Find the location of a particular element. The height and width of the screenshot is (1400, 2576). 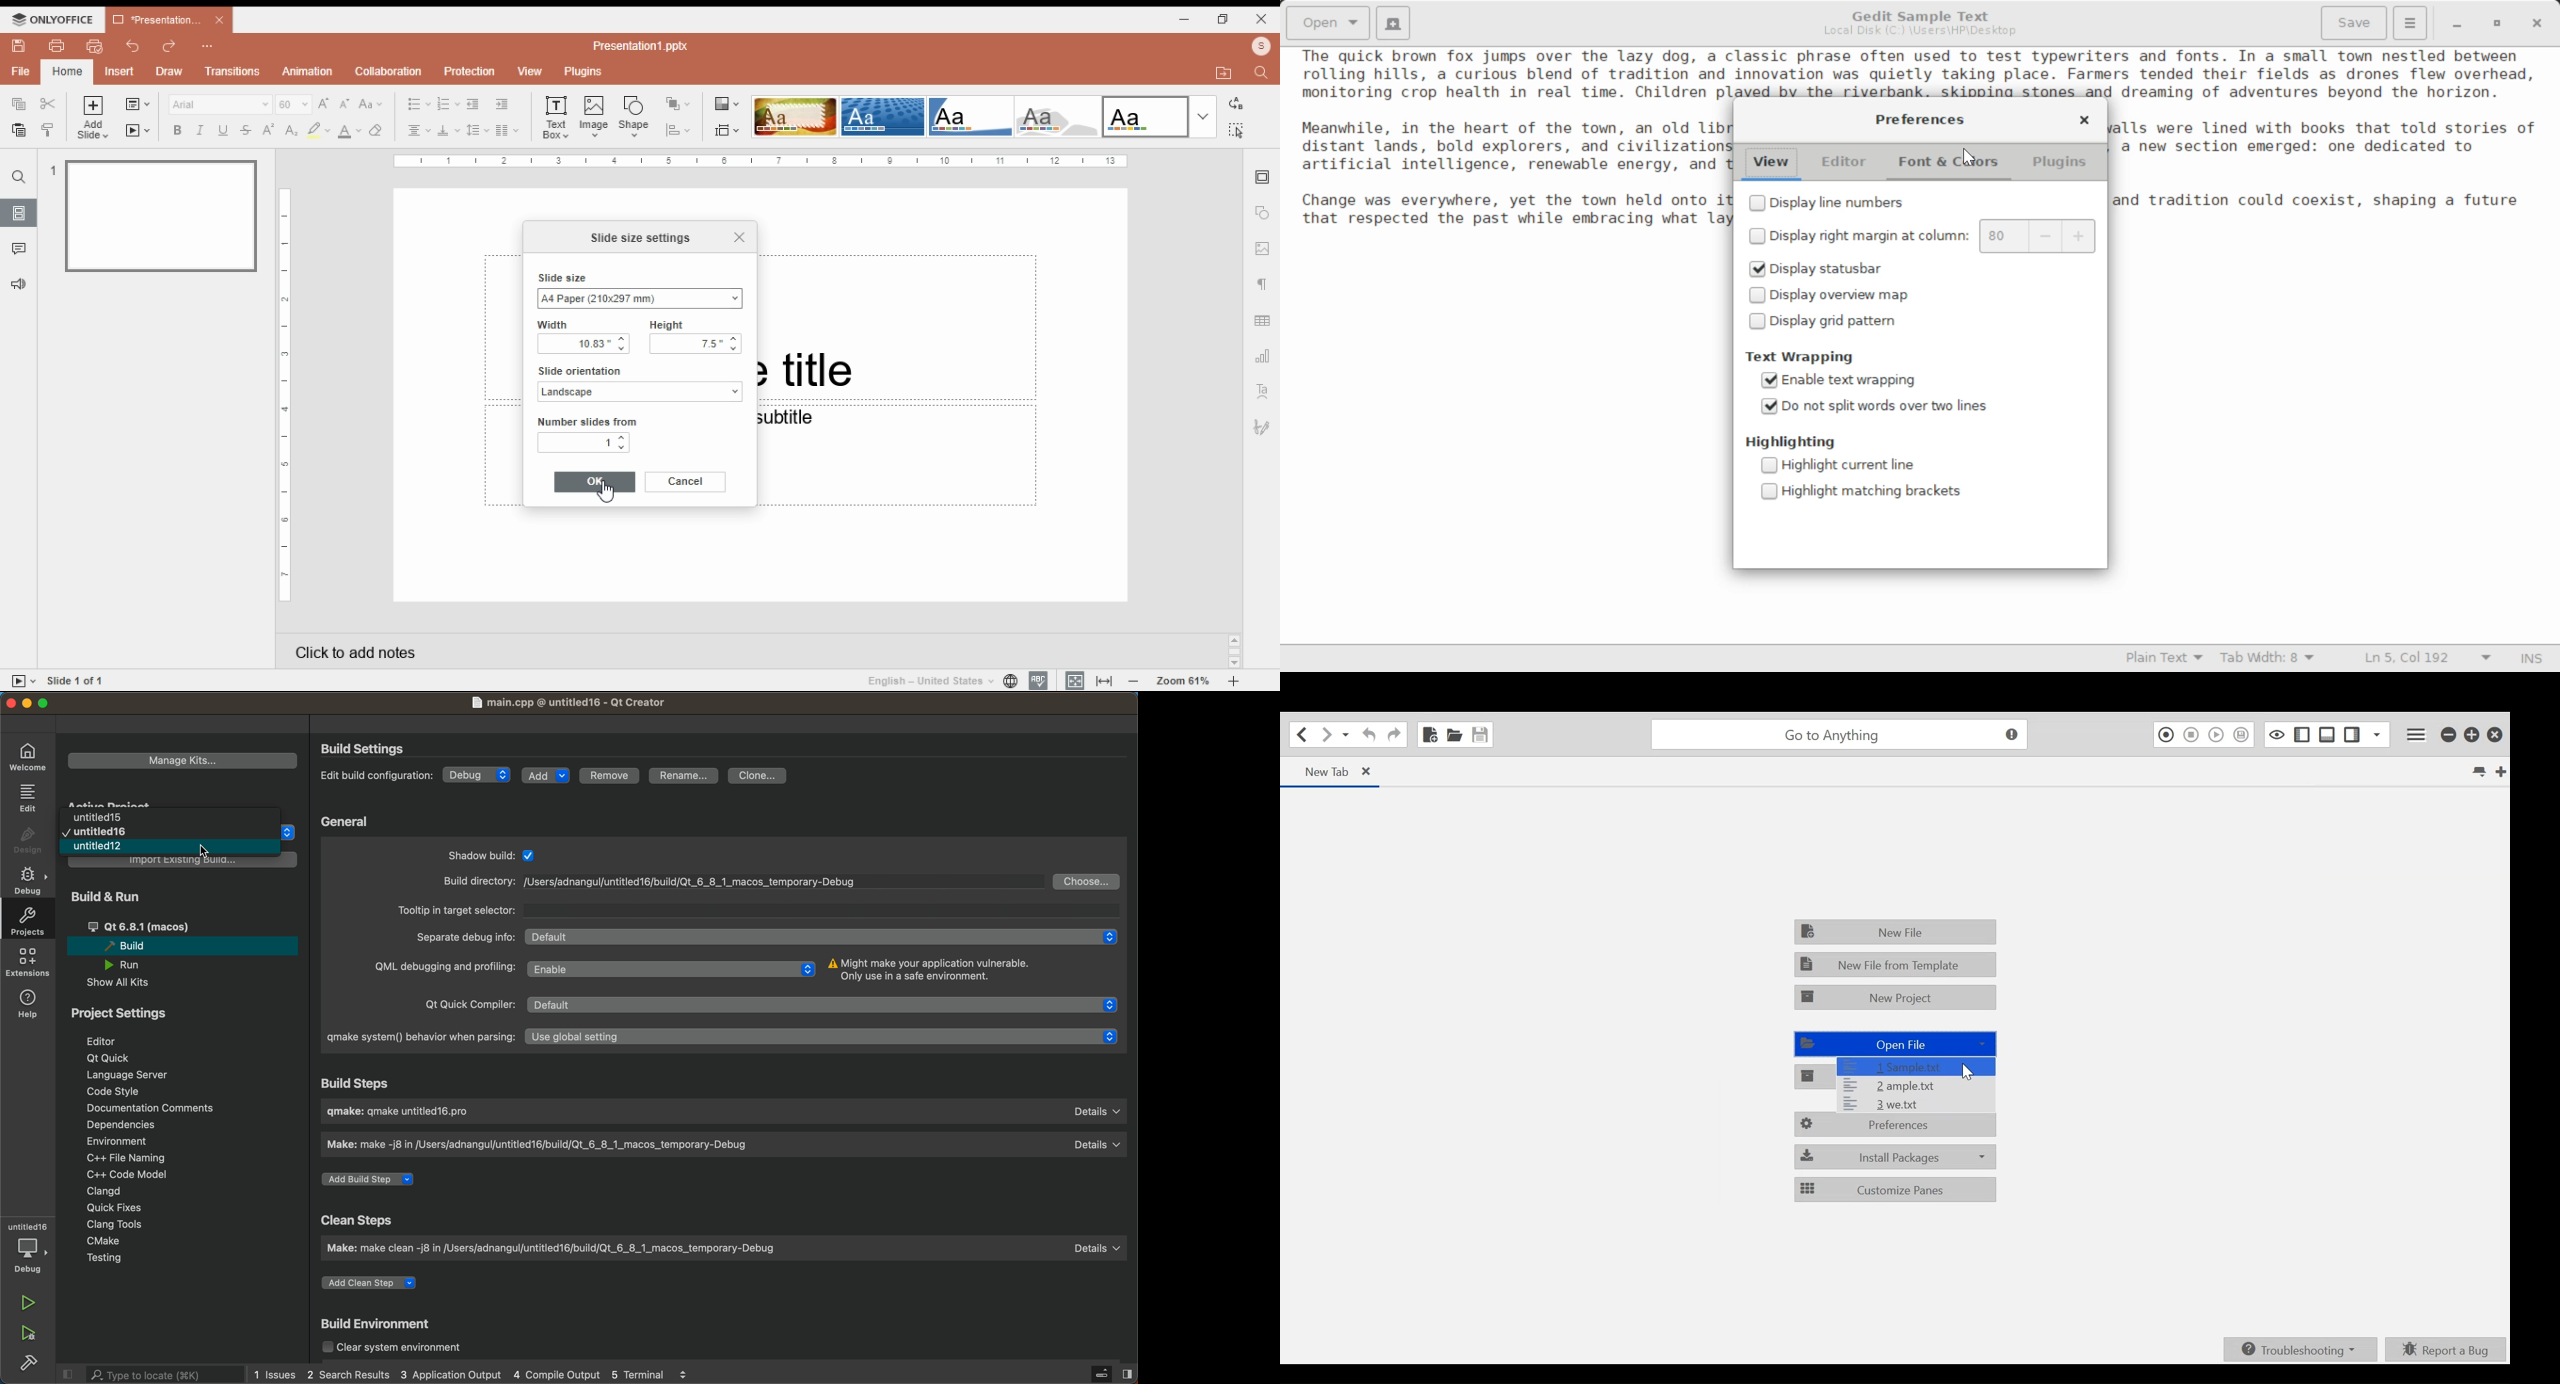

Font & Colors Tab is located at coordinates (1951, 162).